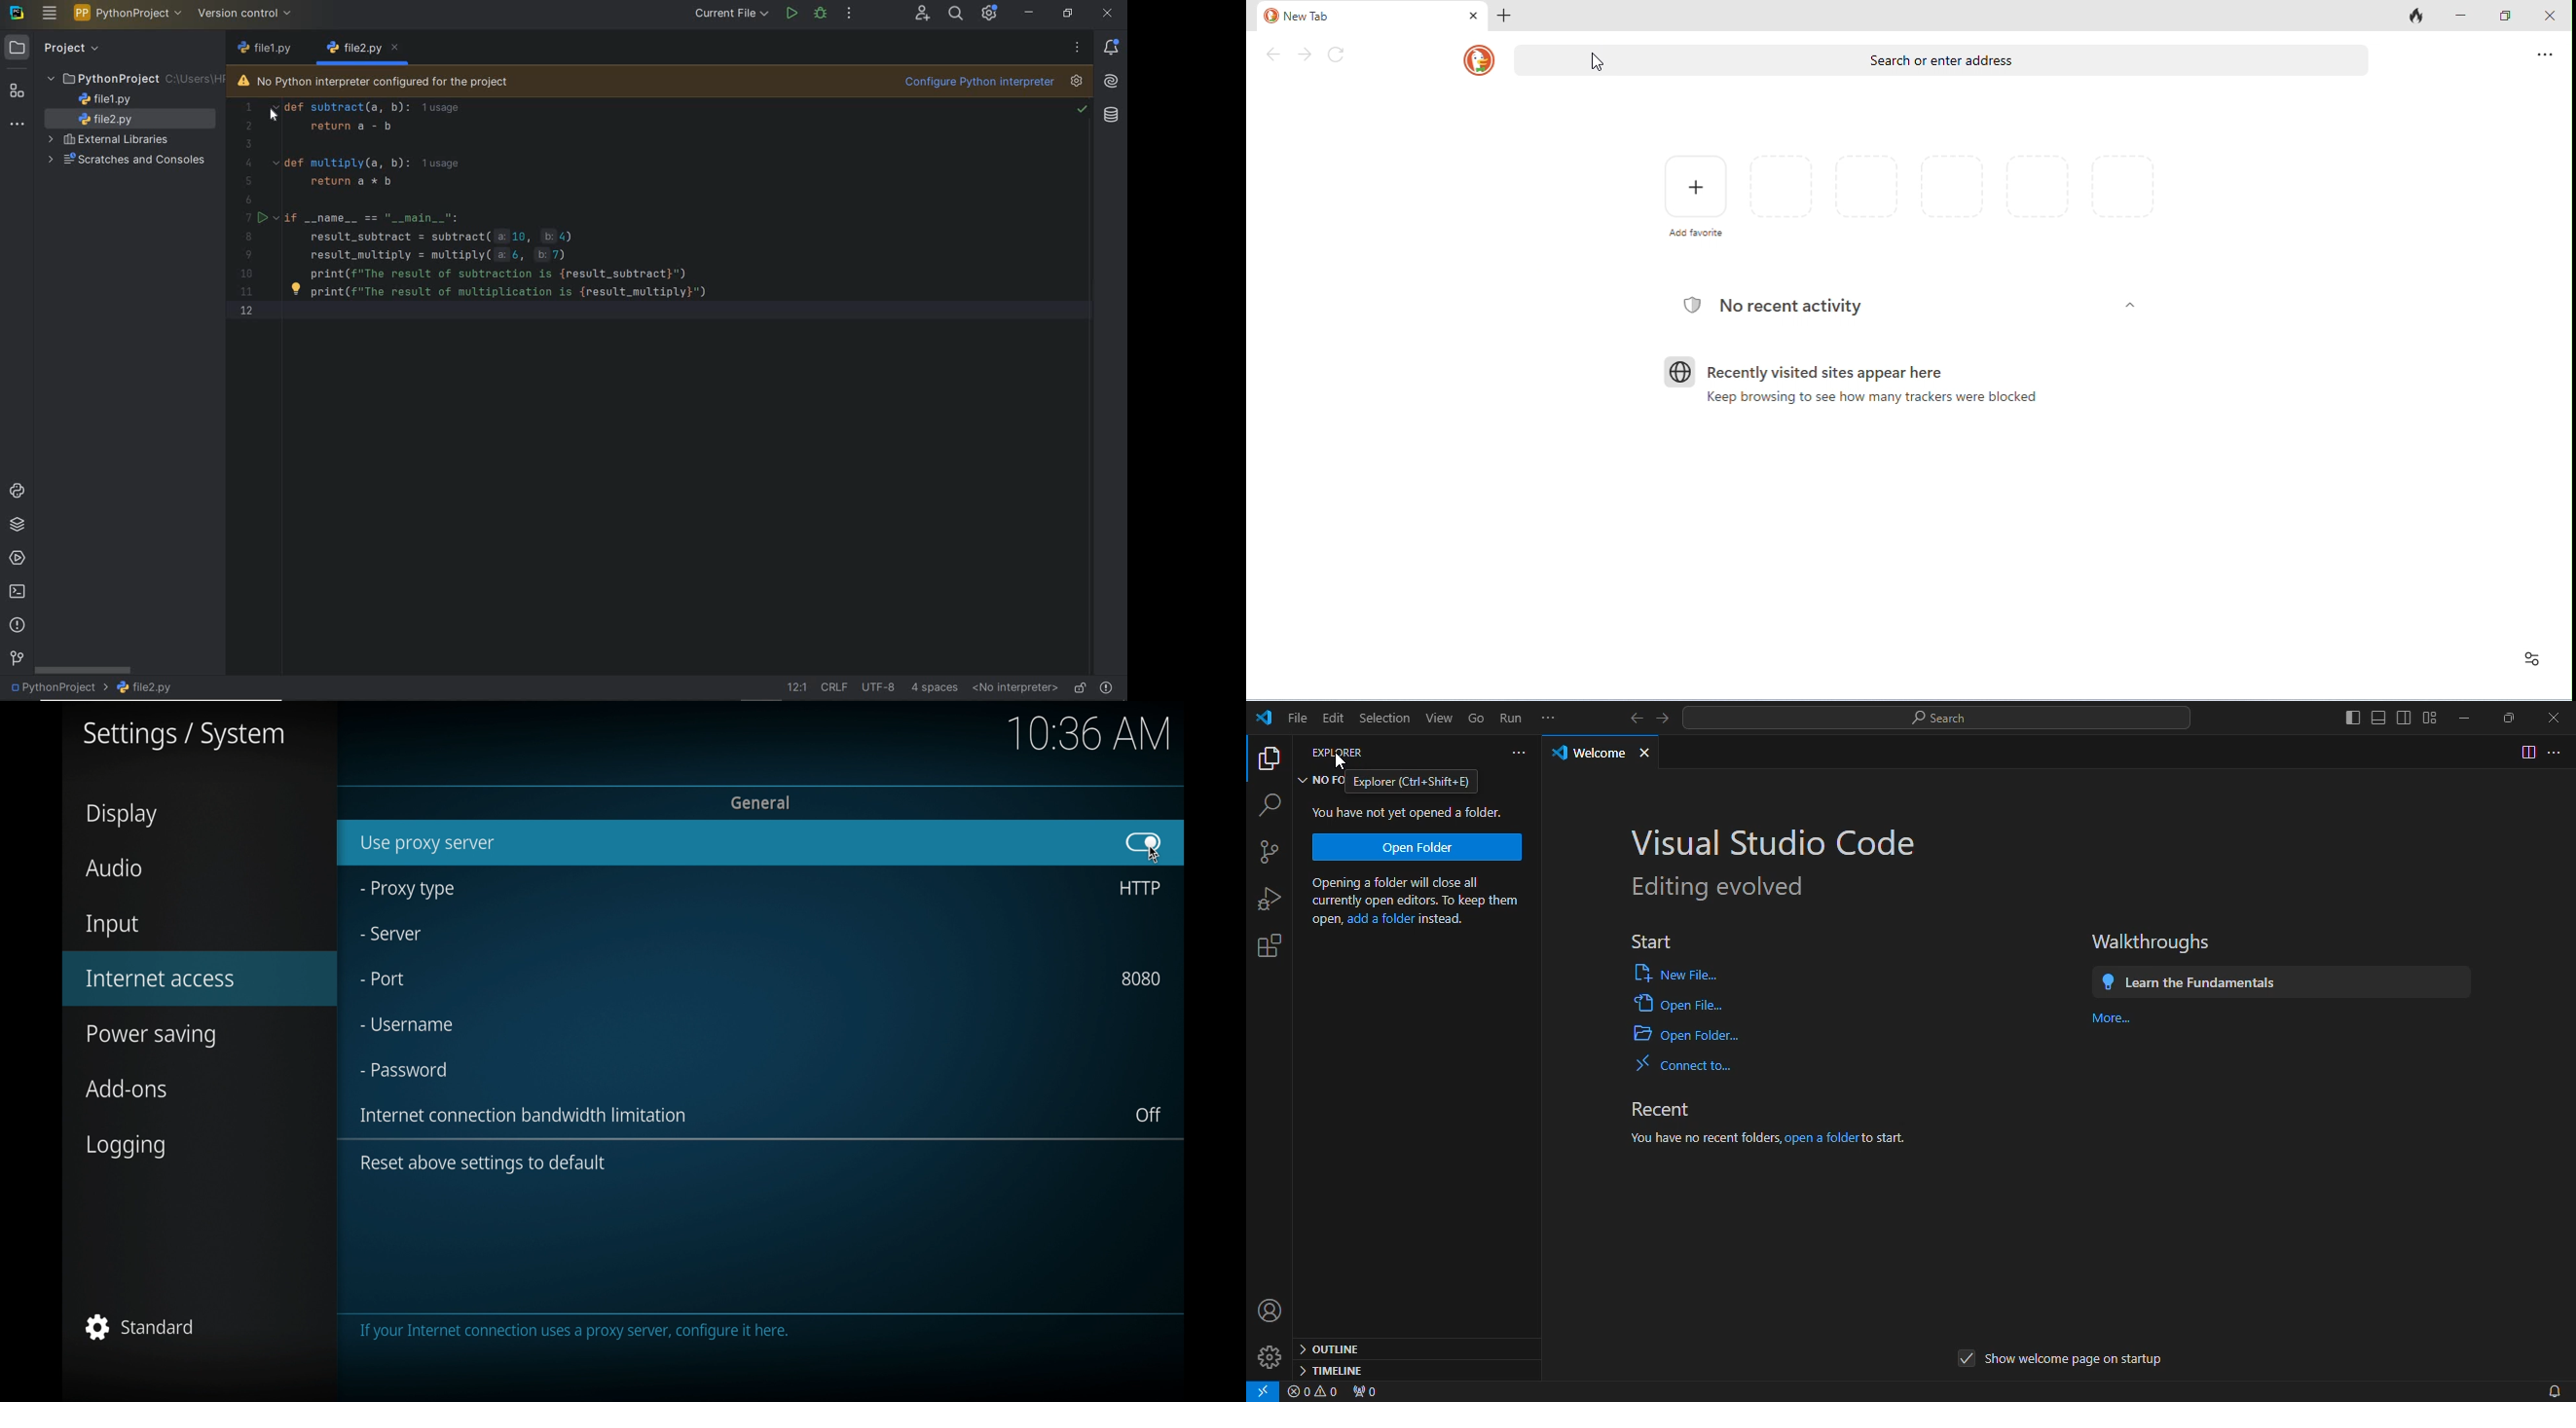 This screenshot has width=2576, height=1428. Describe the element at coordinates (1112, 83) in the screenshot. I see `AI` at that location.